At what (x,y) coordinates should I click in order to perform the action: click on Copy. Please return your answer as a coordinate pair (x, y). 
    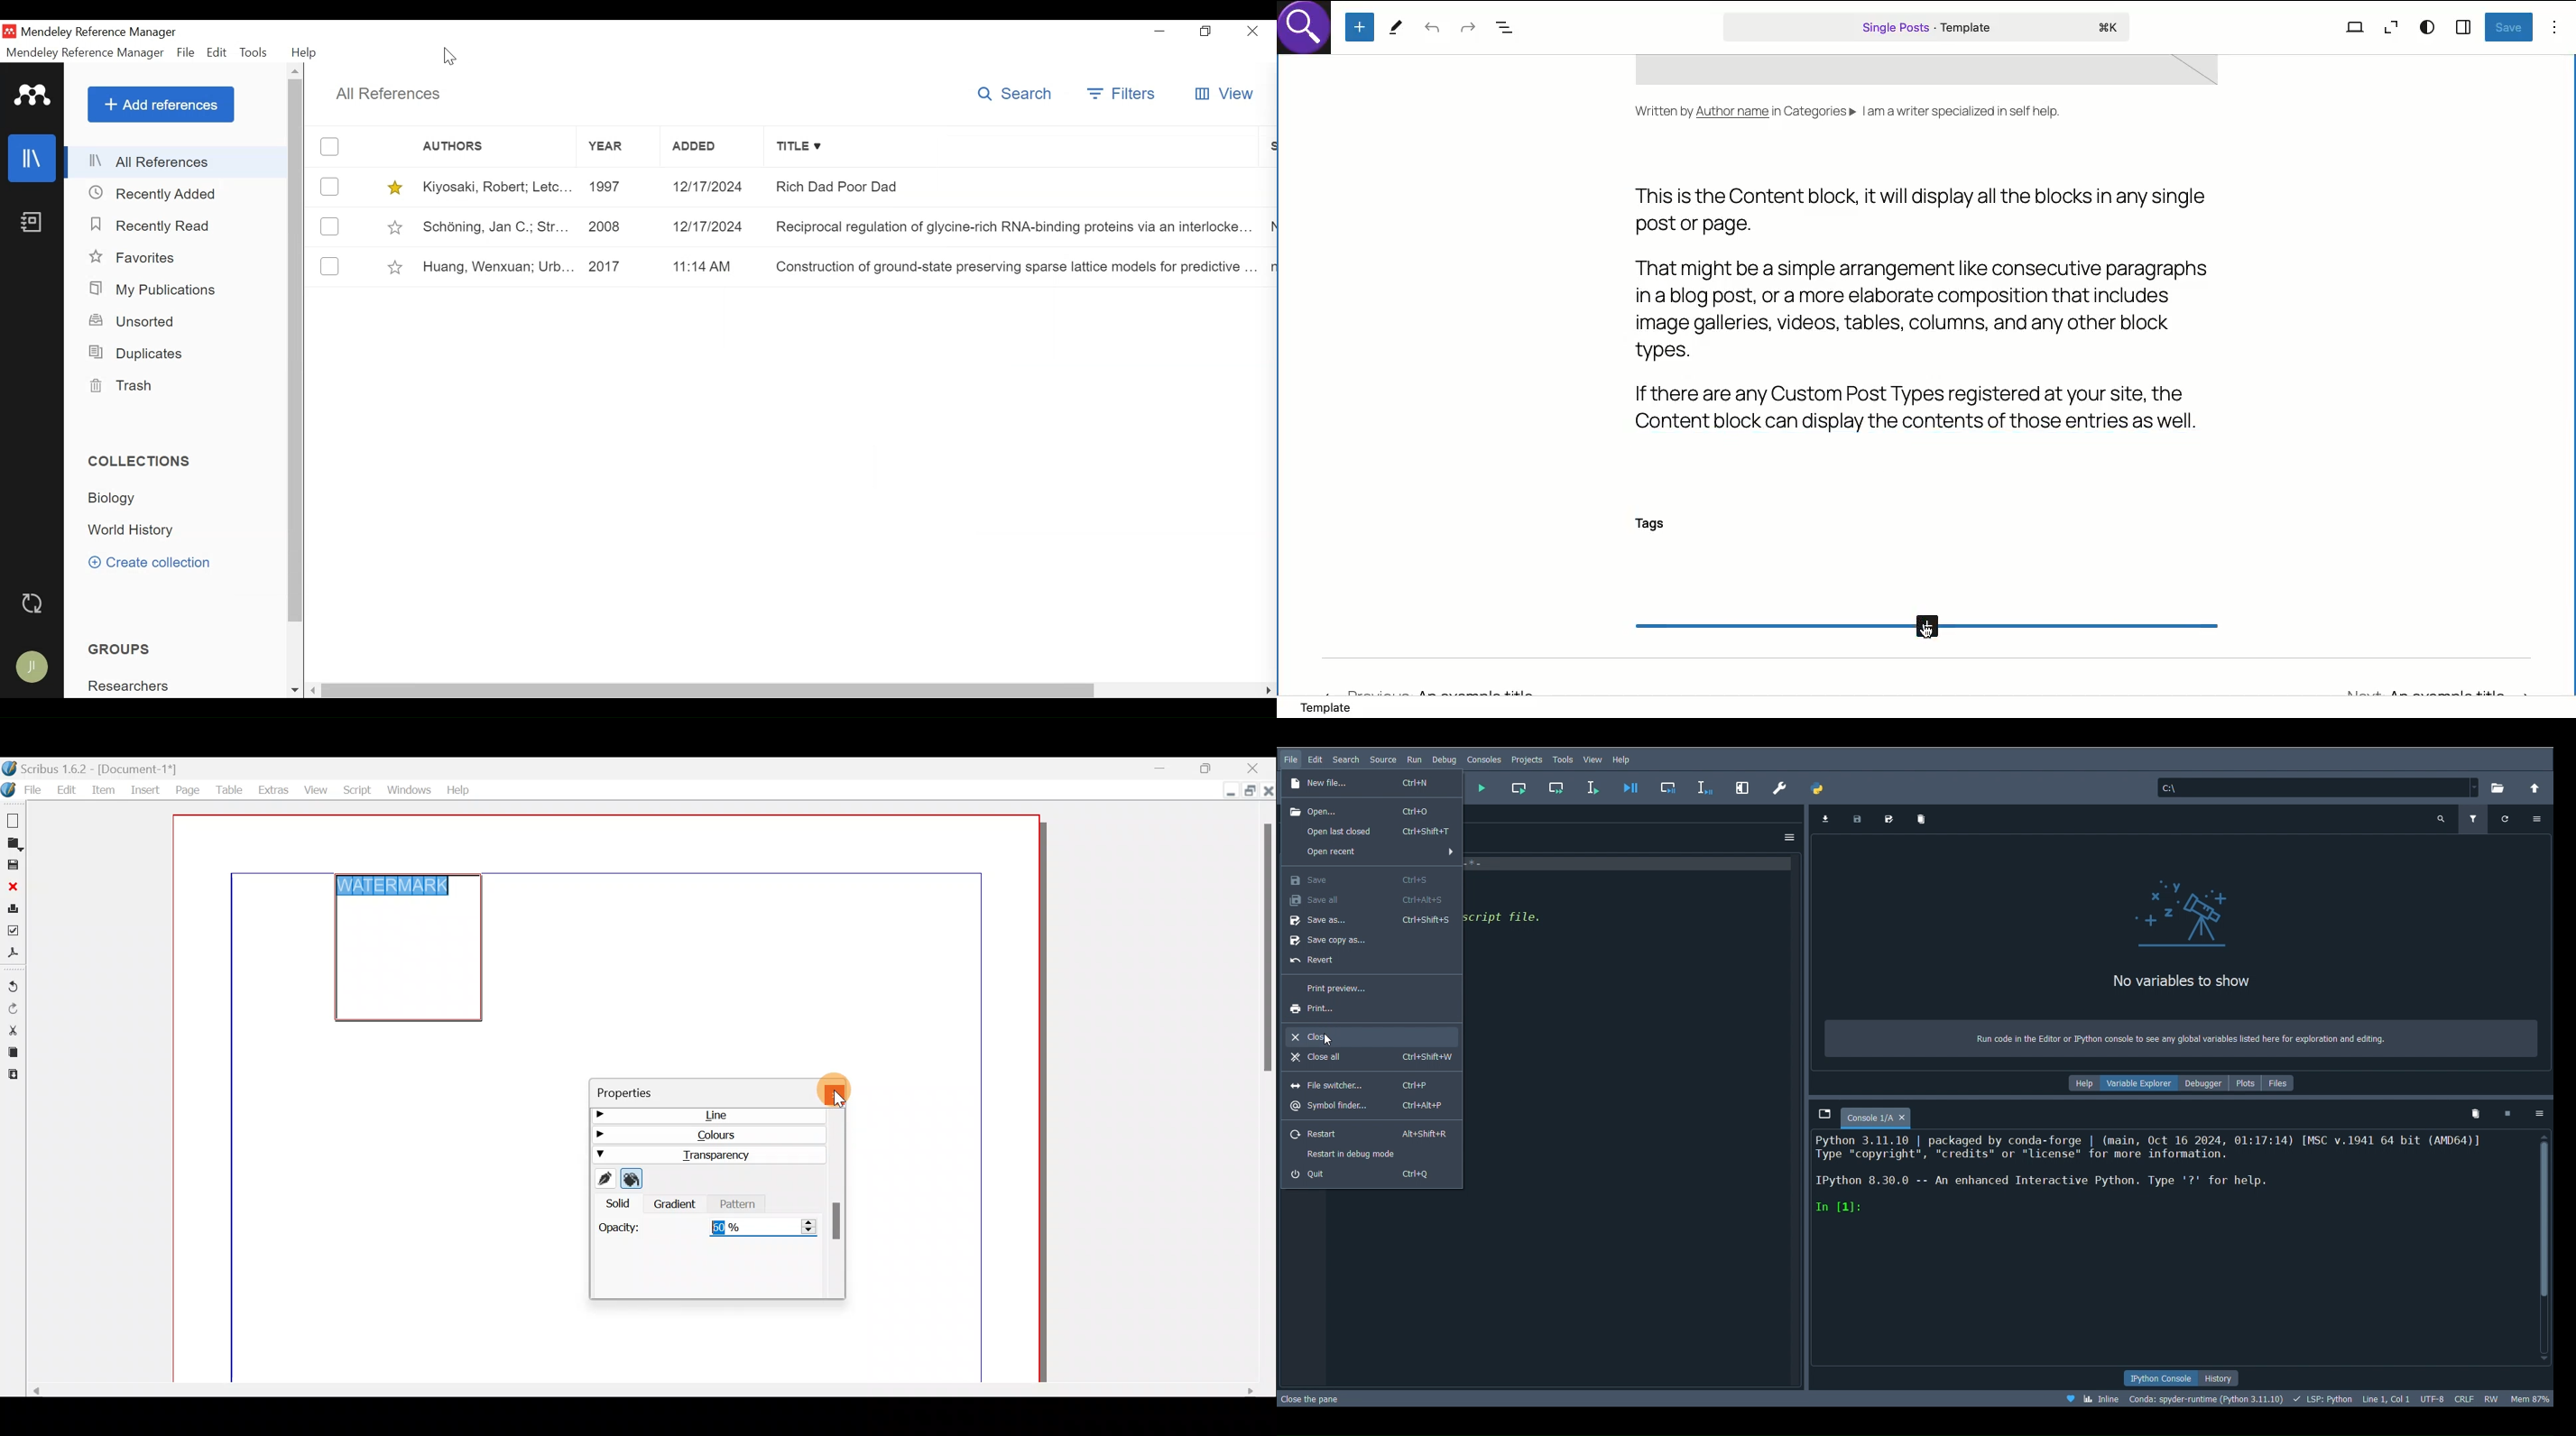
    Looking at the image, I should click on (11, 1054).